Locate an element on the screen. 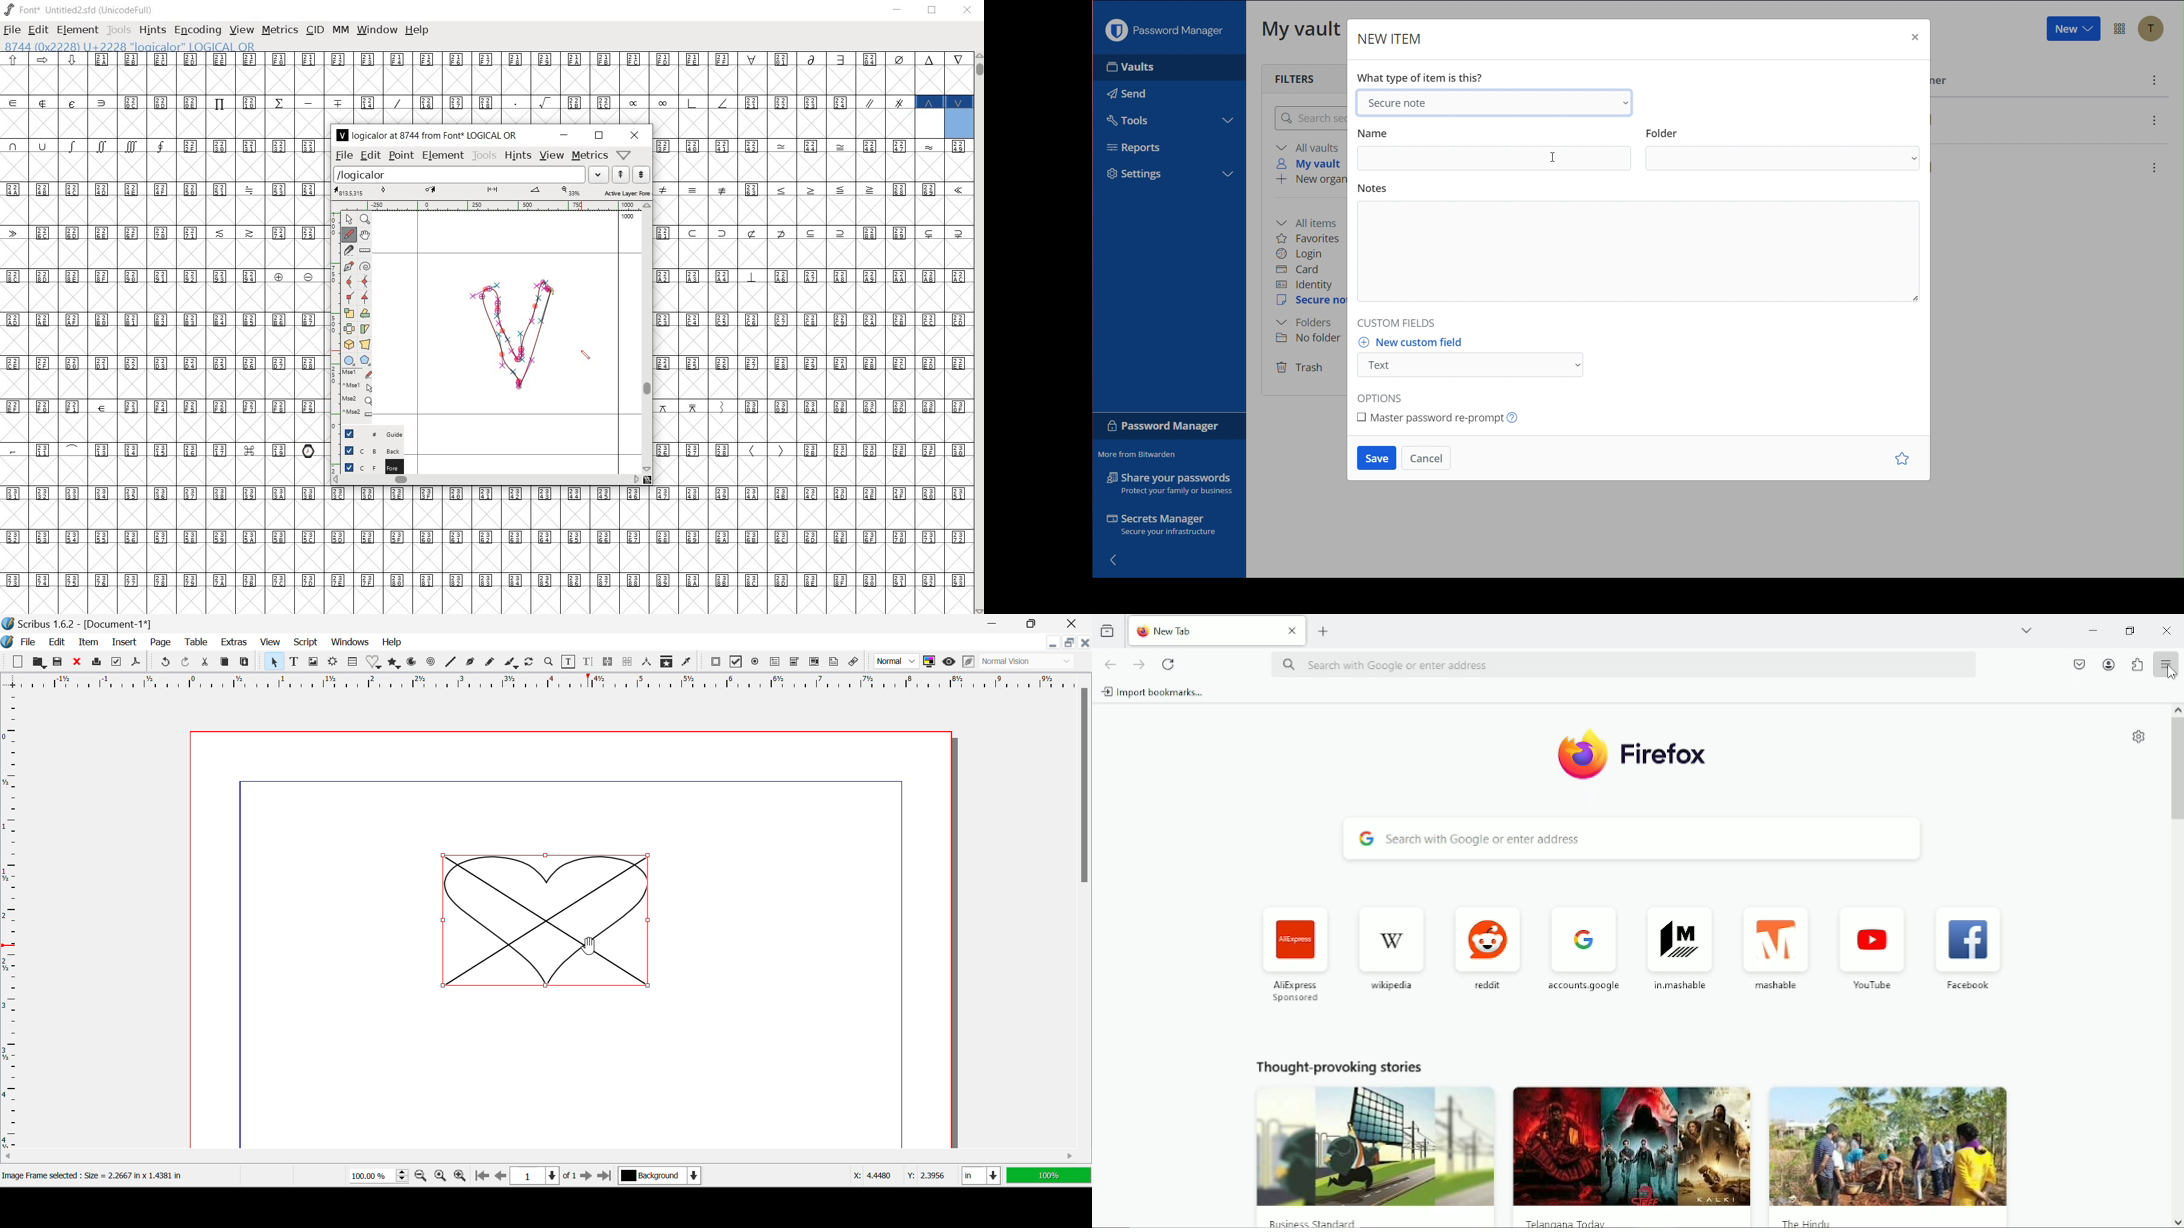 Image resolution: width=2184 pixels, height=1232 pixels. All items is located at coordinates (1312, 220).